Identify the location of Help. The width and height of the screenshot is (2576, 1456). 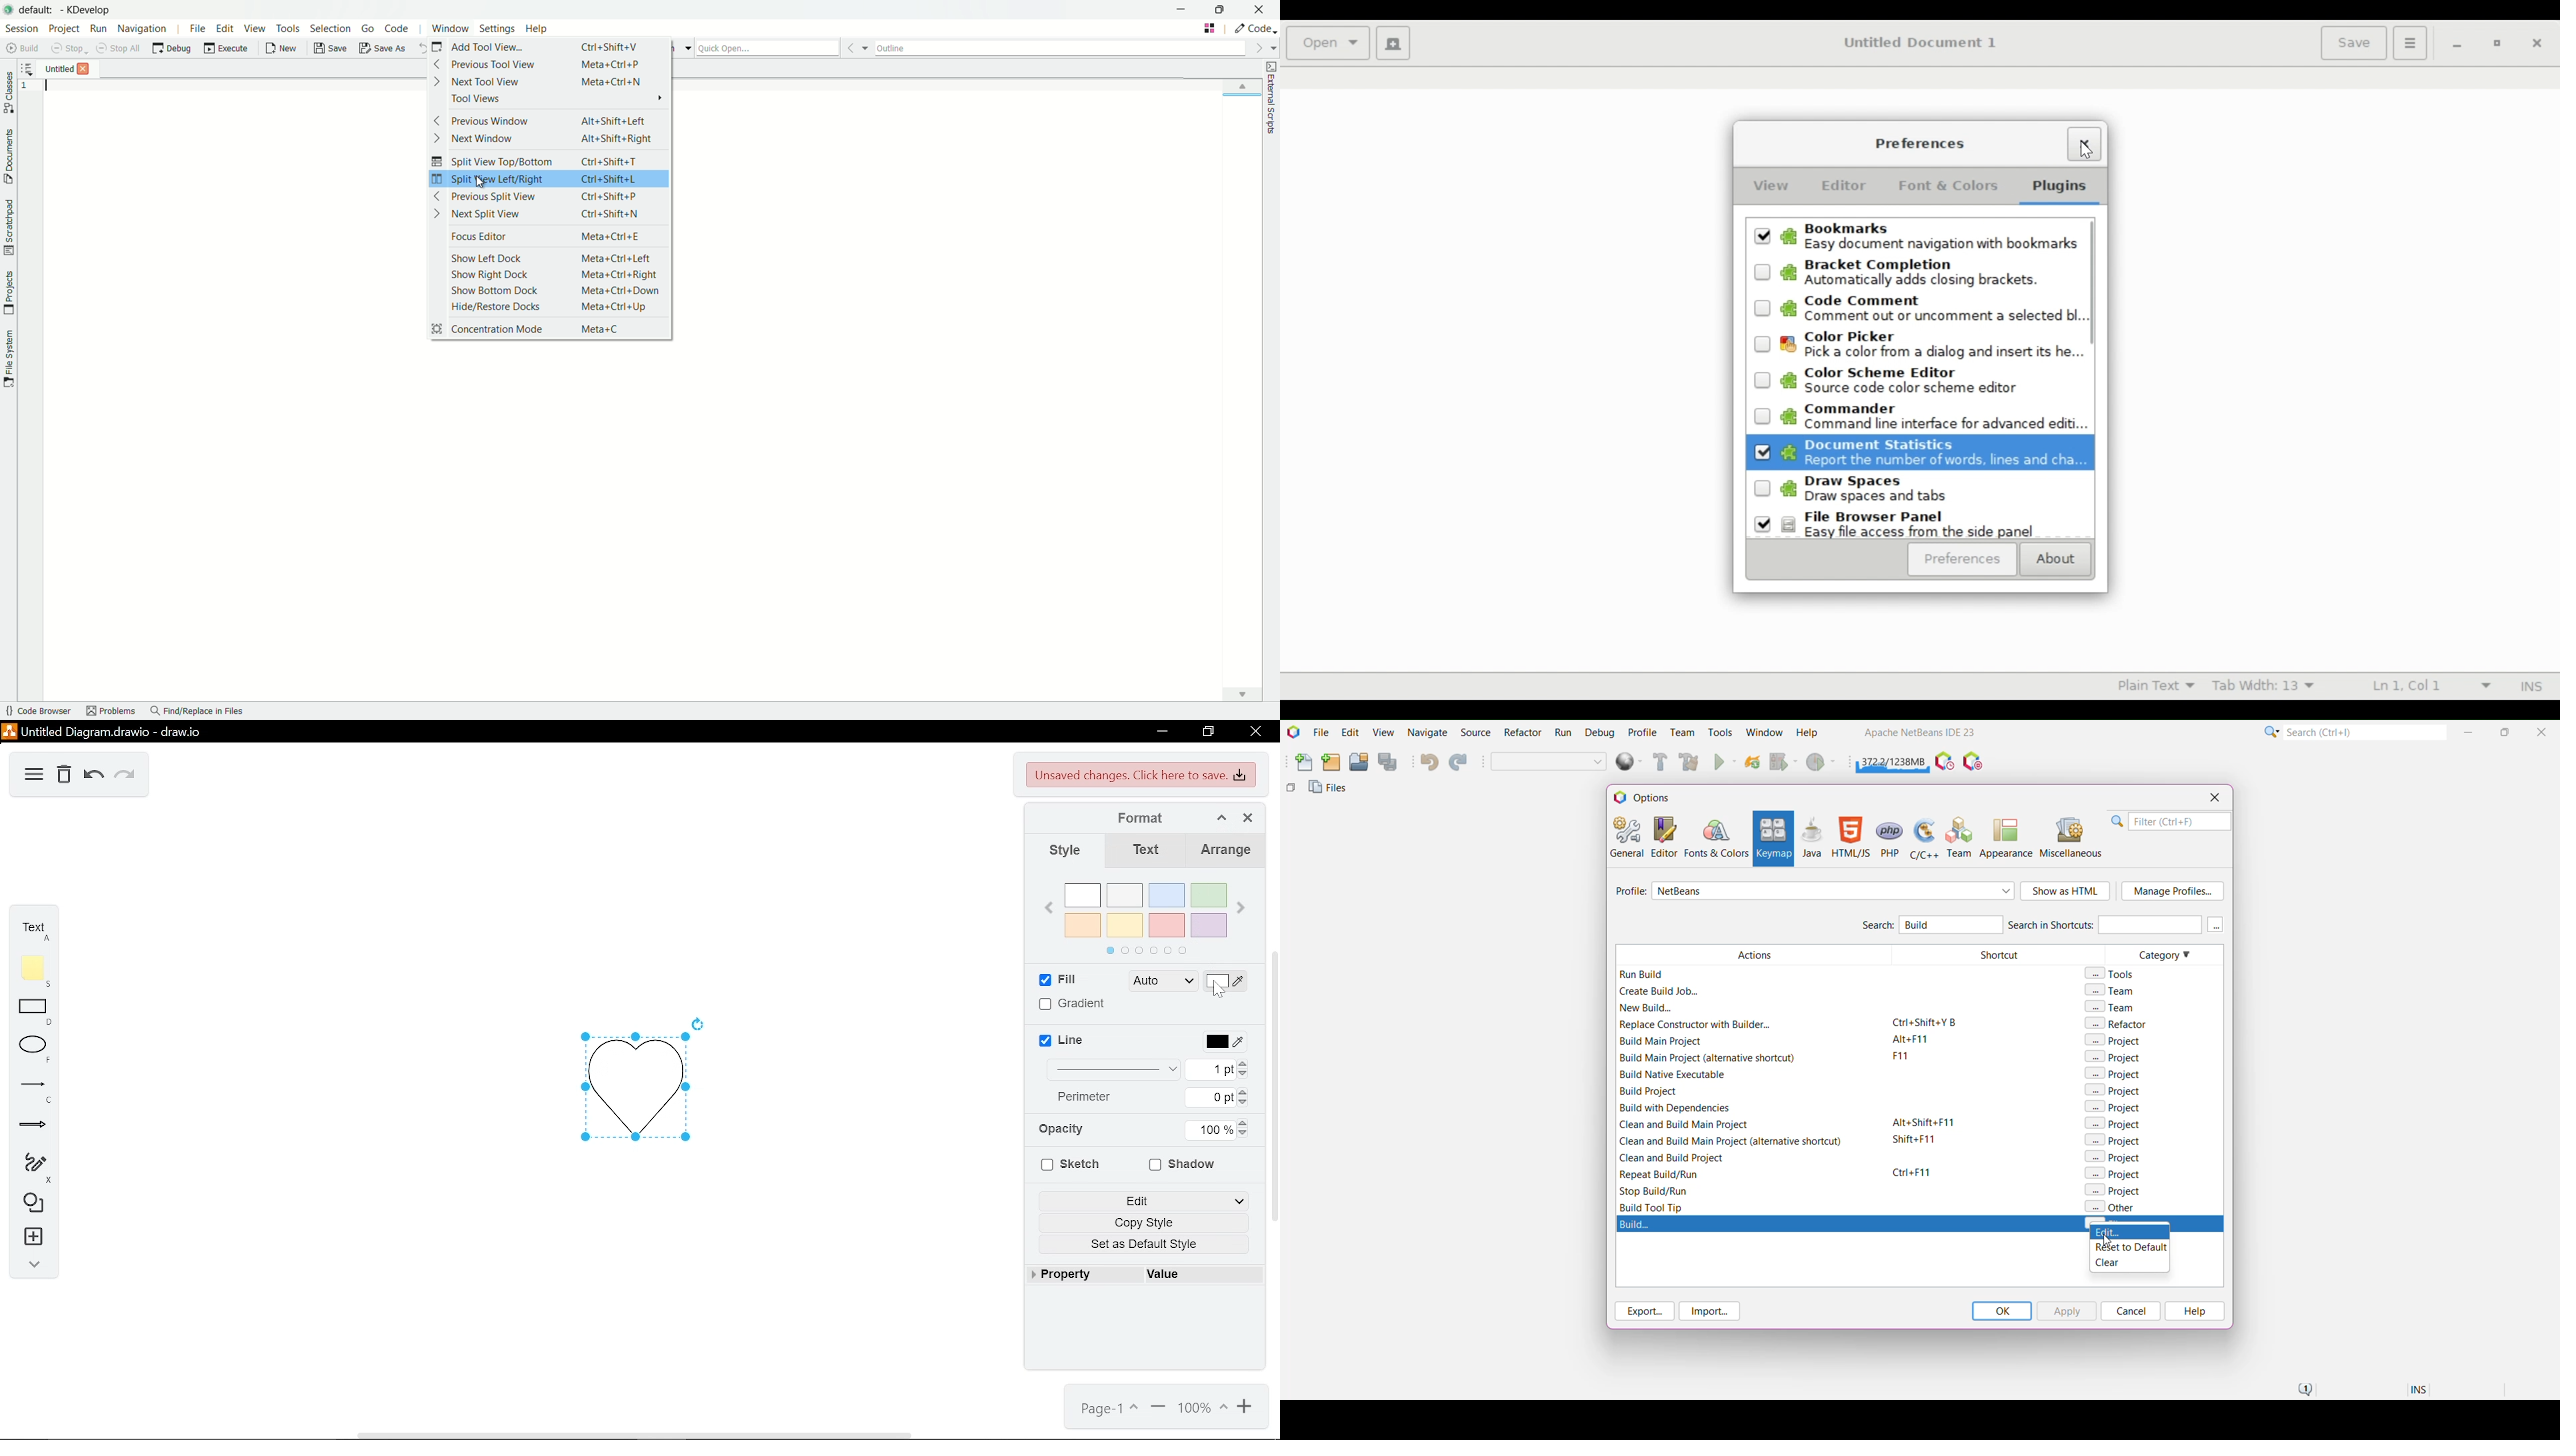
(1813, 734).